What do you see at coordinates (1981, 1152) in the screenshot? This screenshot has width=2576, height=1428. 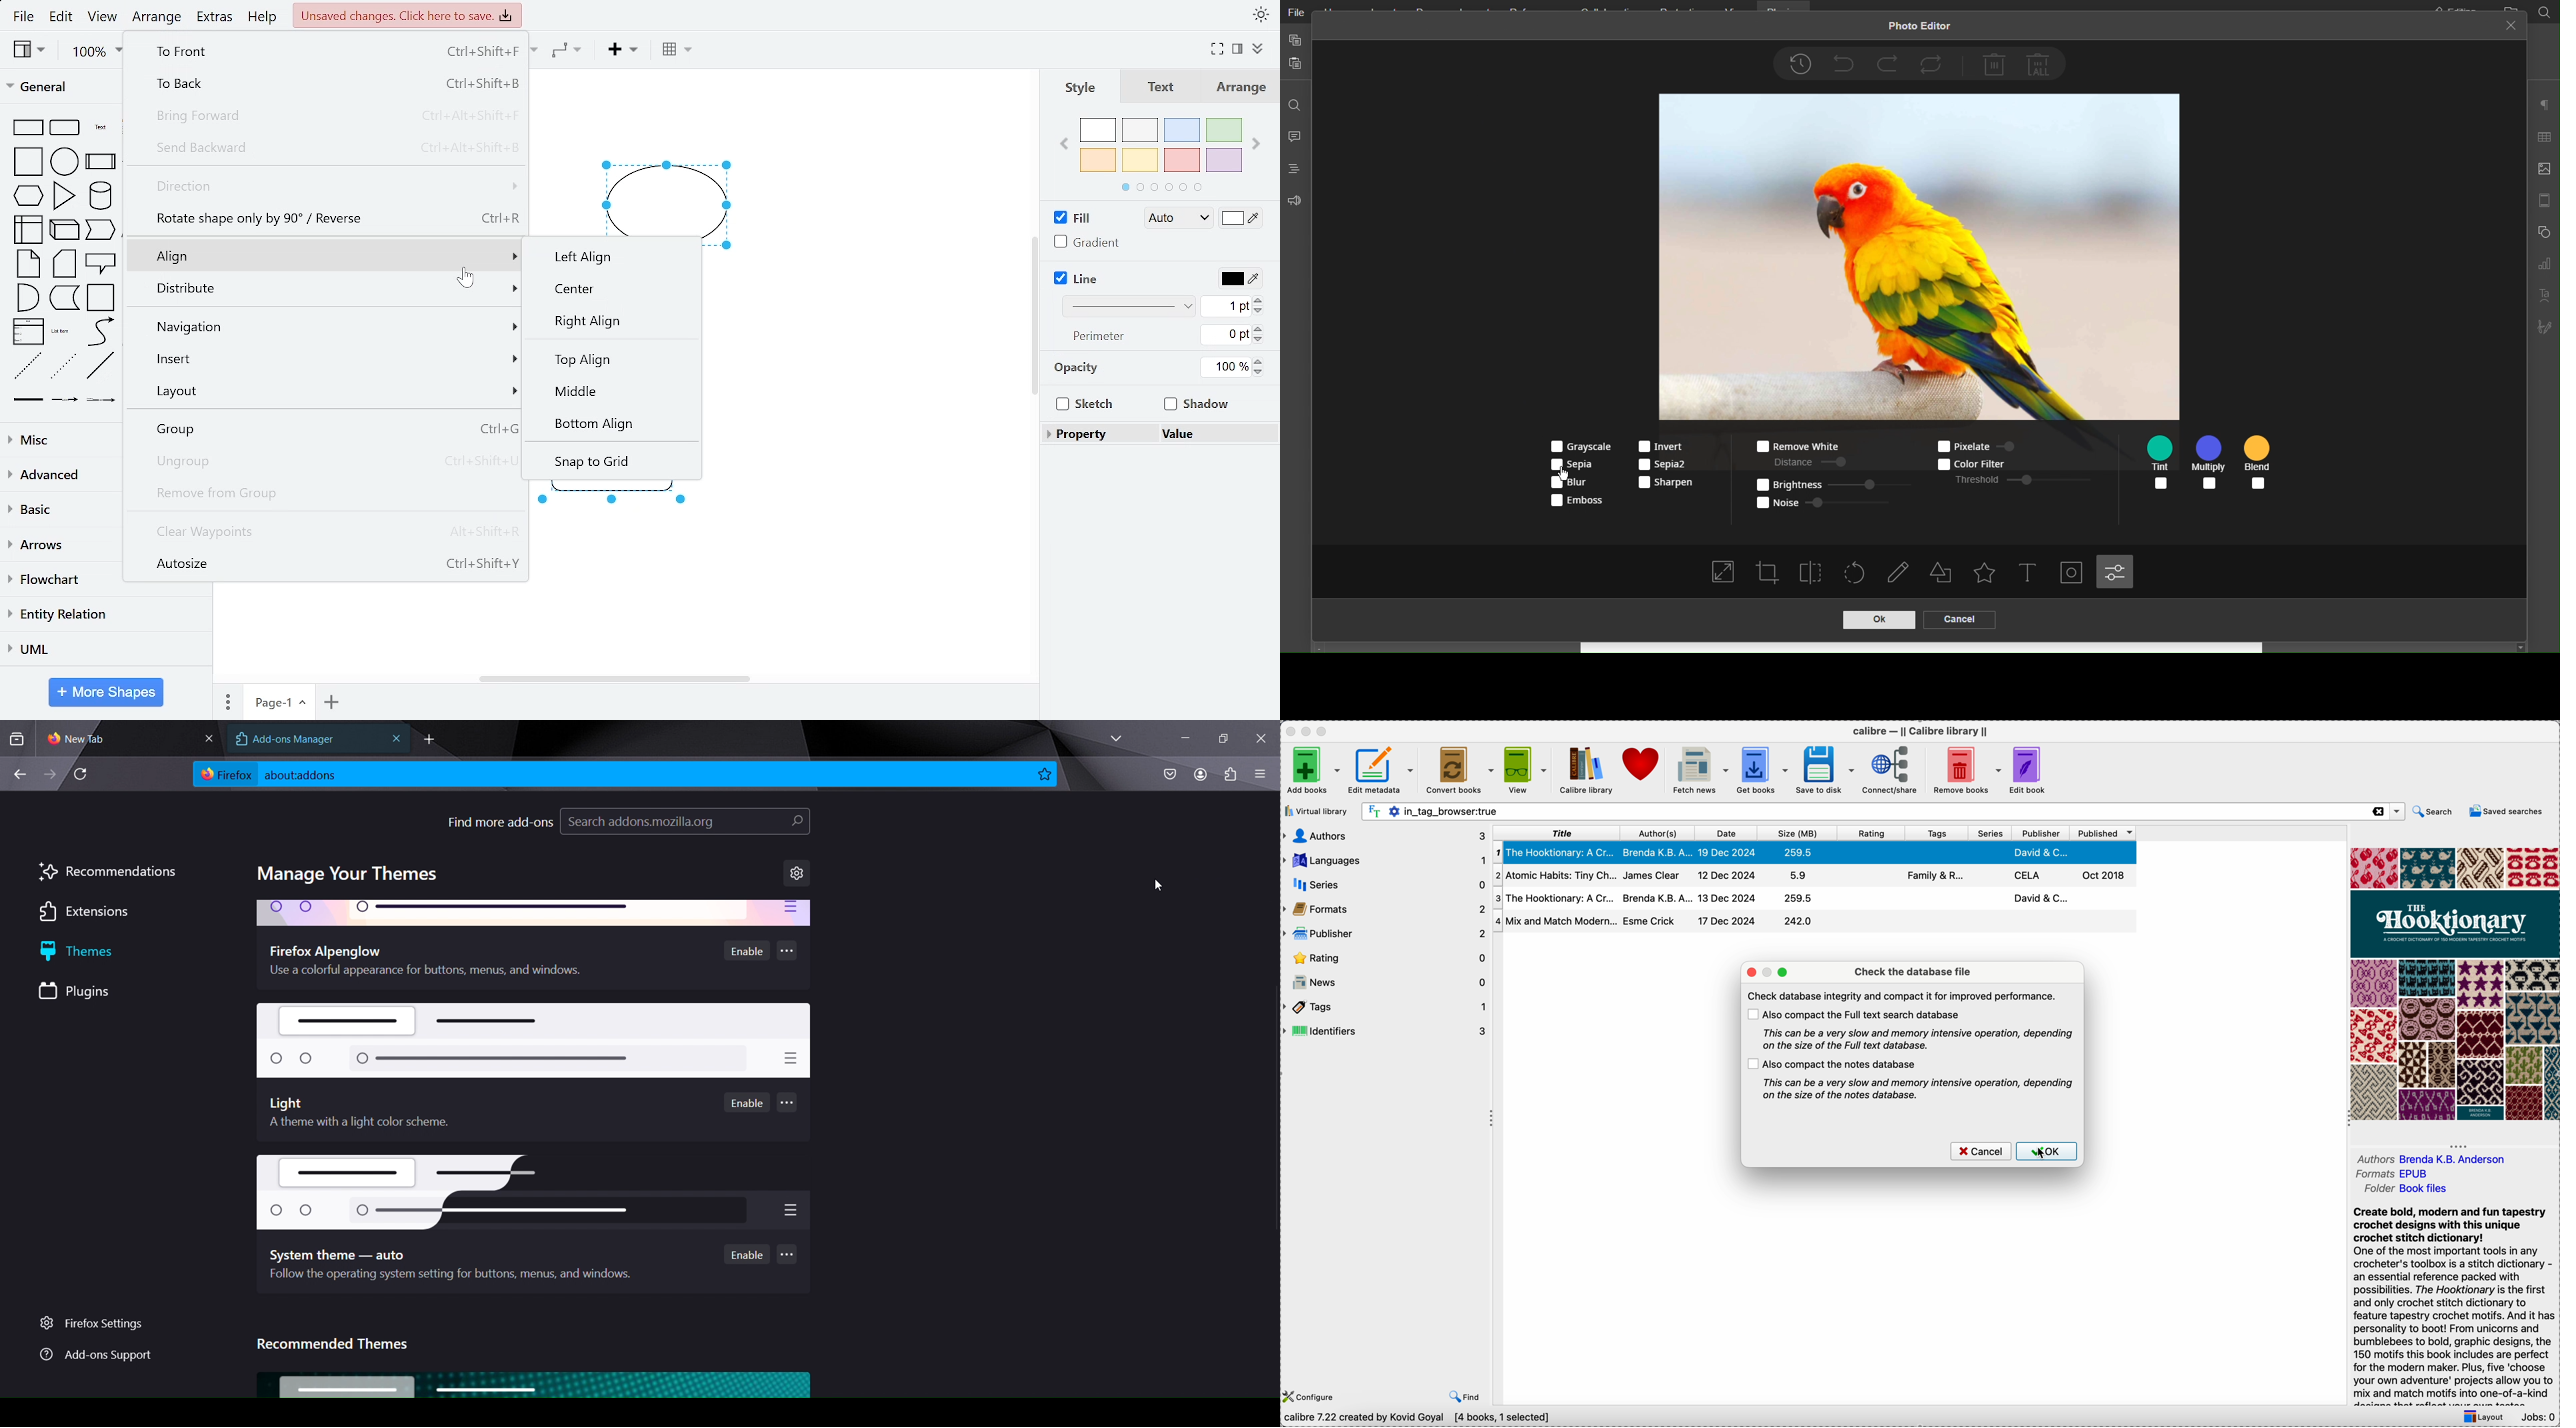 I see `cancel` at bounding box center [1981, 1152].